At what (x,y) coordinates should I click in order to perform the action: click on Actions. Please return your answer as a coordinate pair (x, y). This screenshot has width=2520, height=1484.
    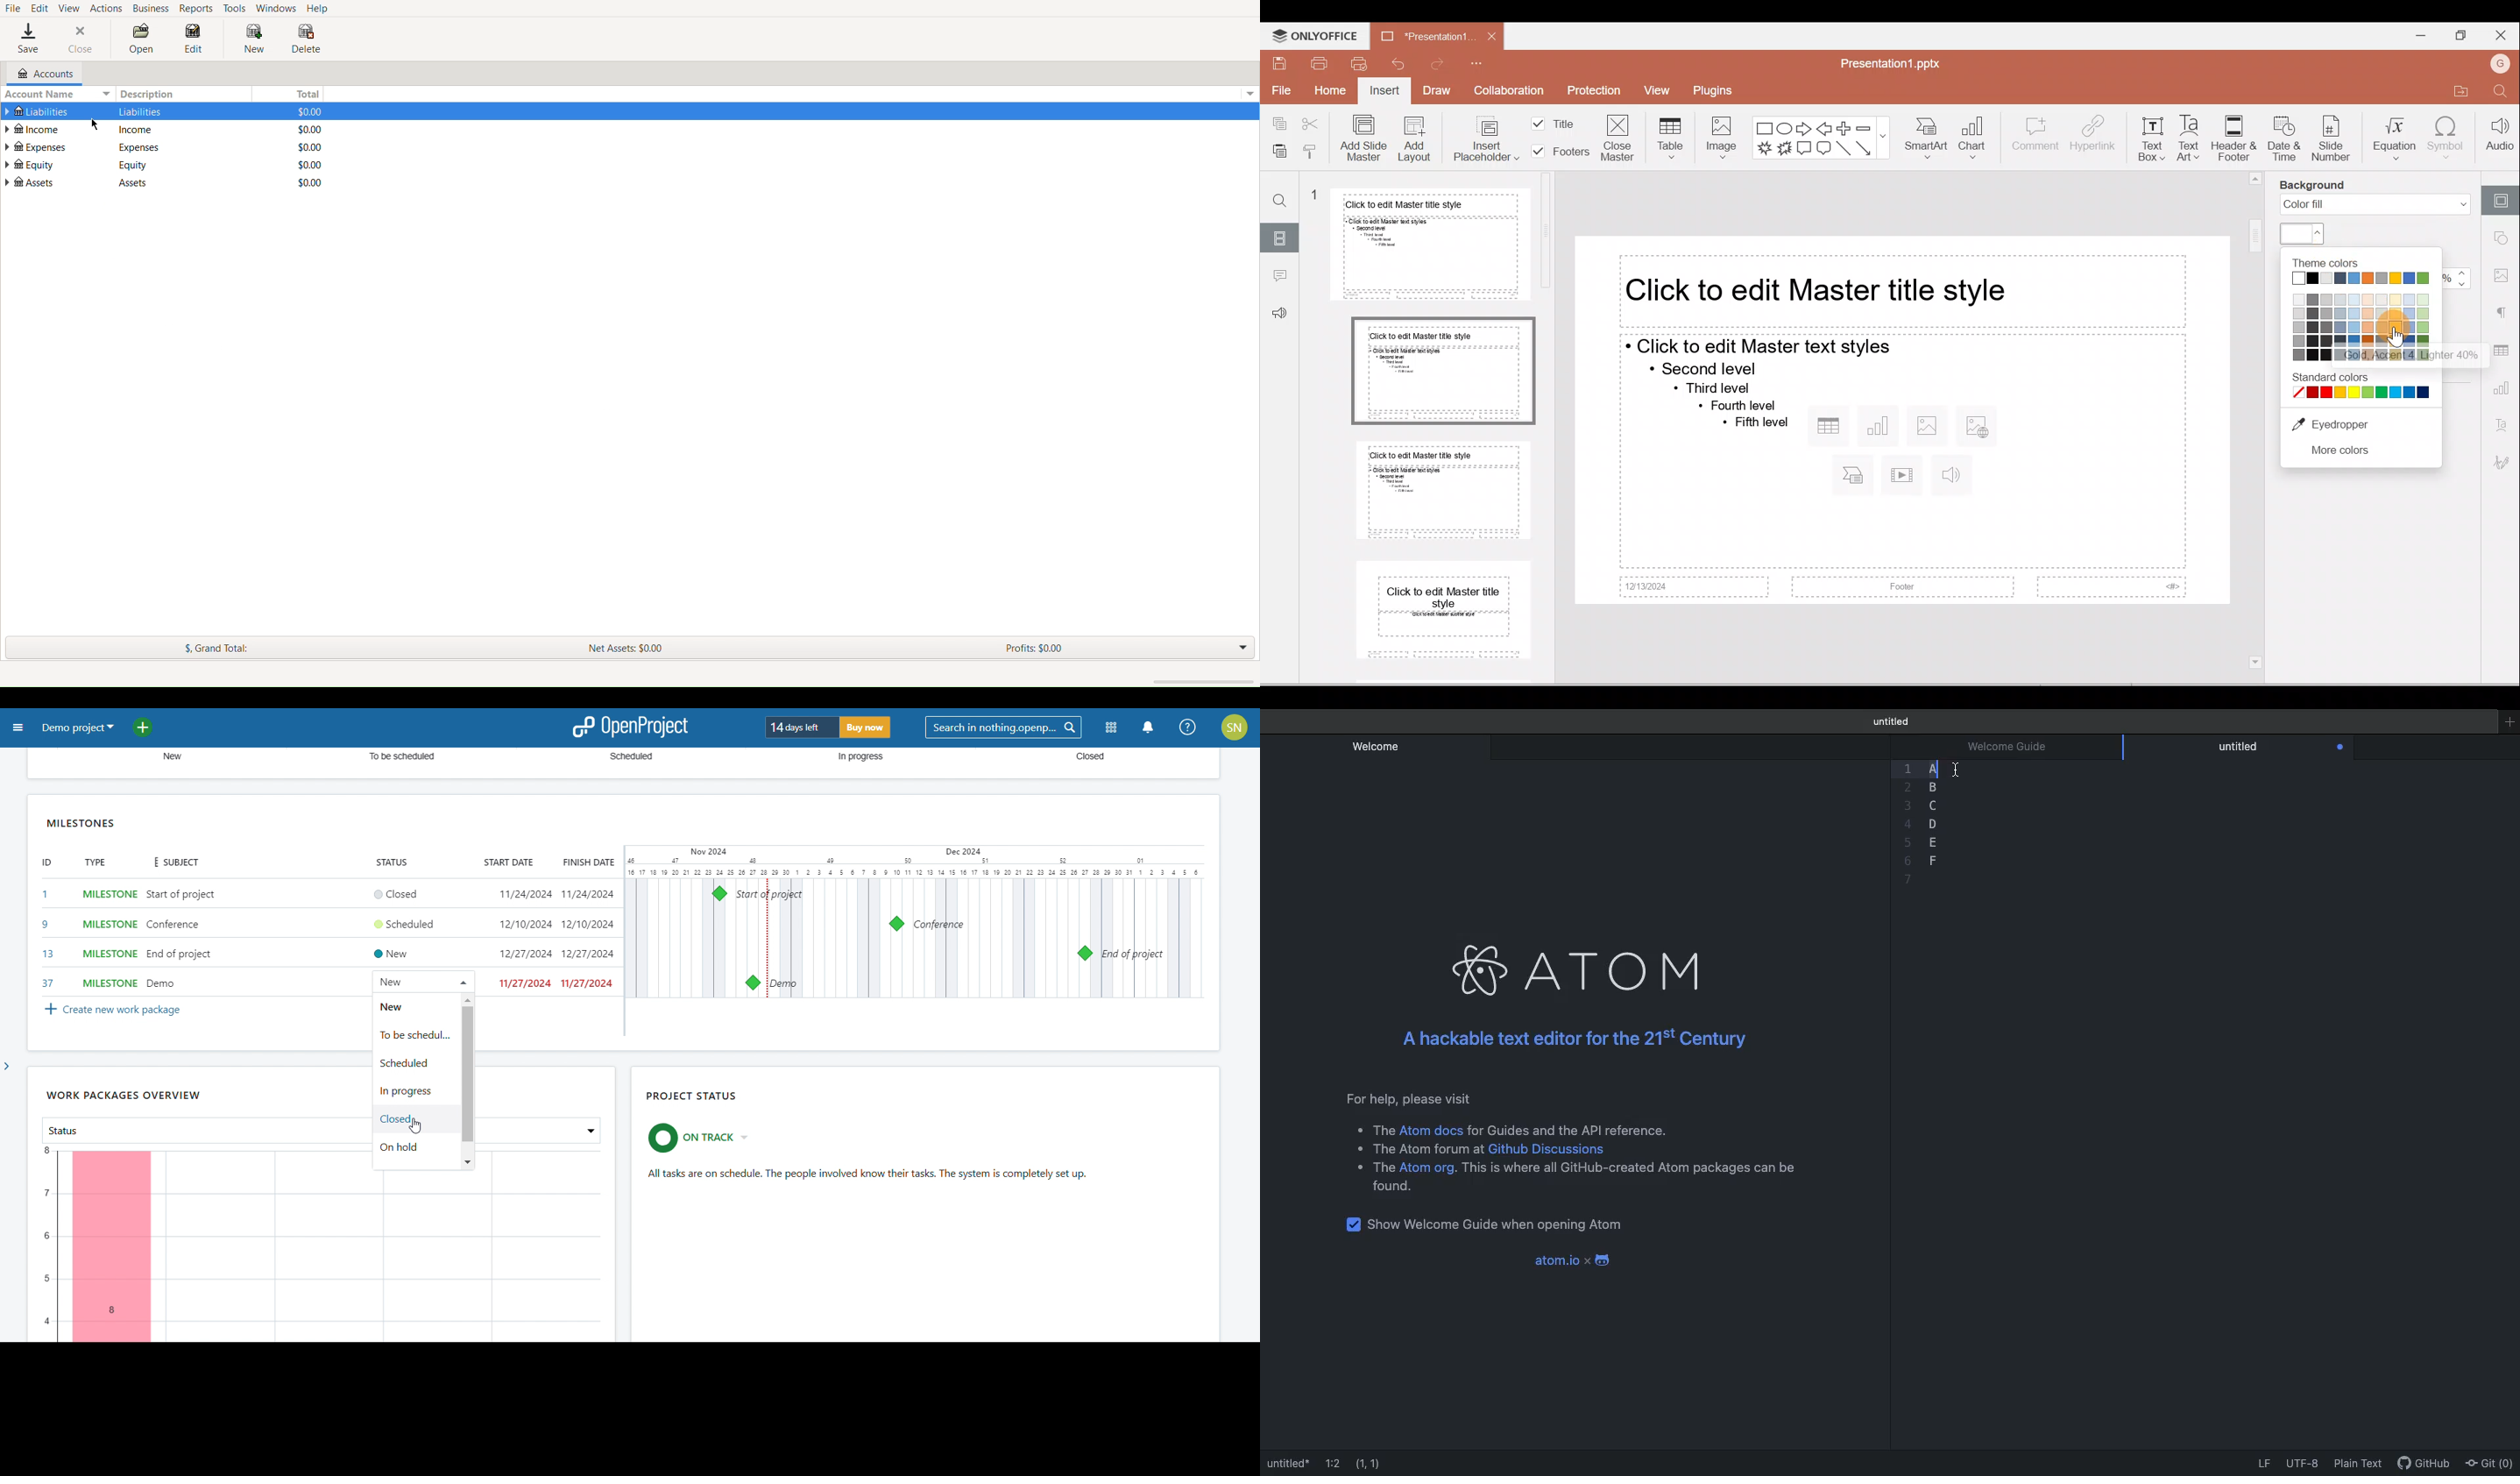
    Looking at the image, I should click on (107, 8).